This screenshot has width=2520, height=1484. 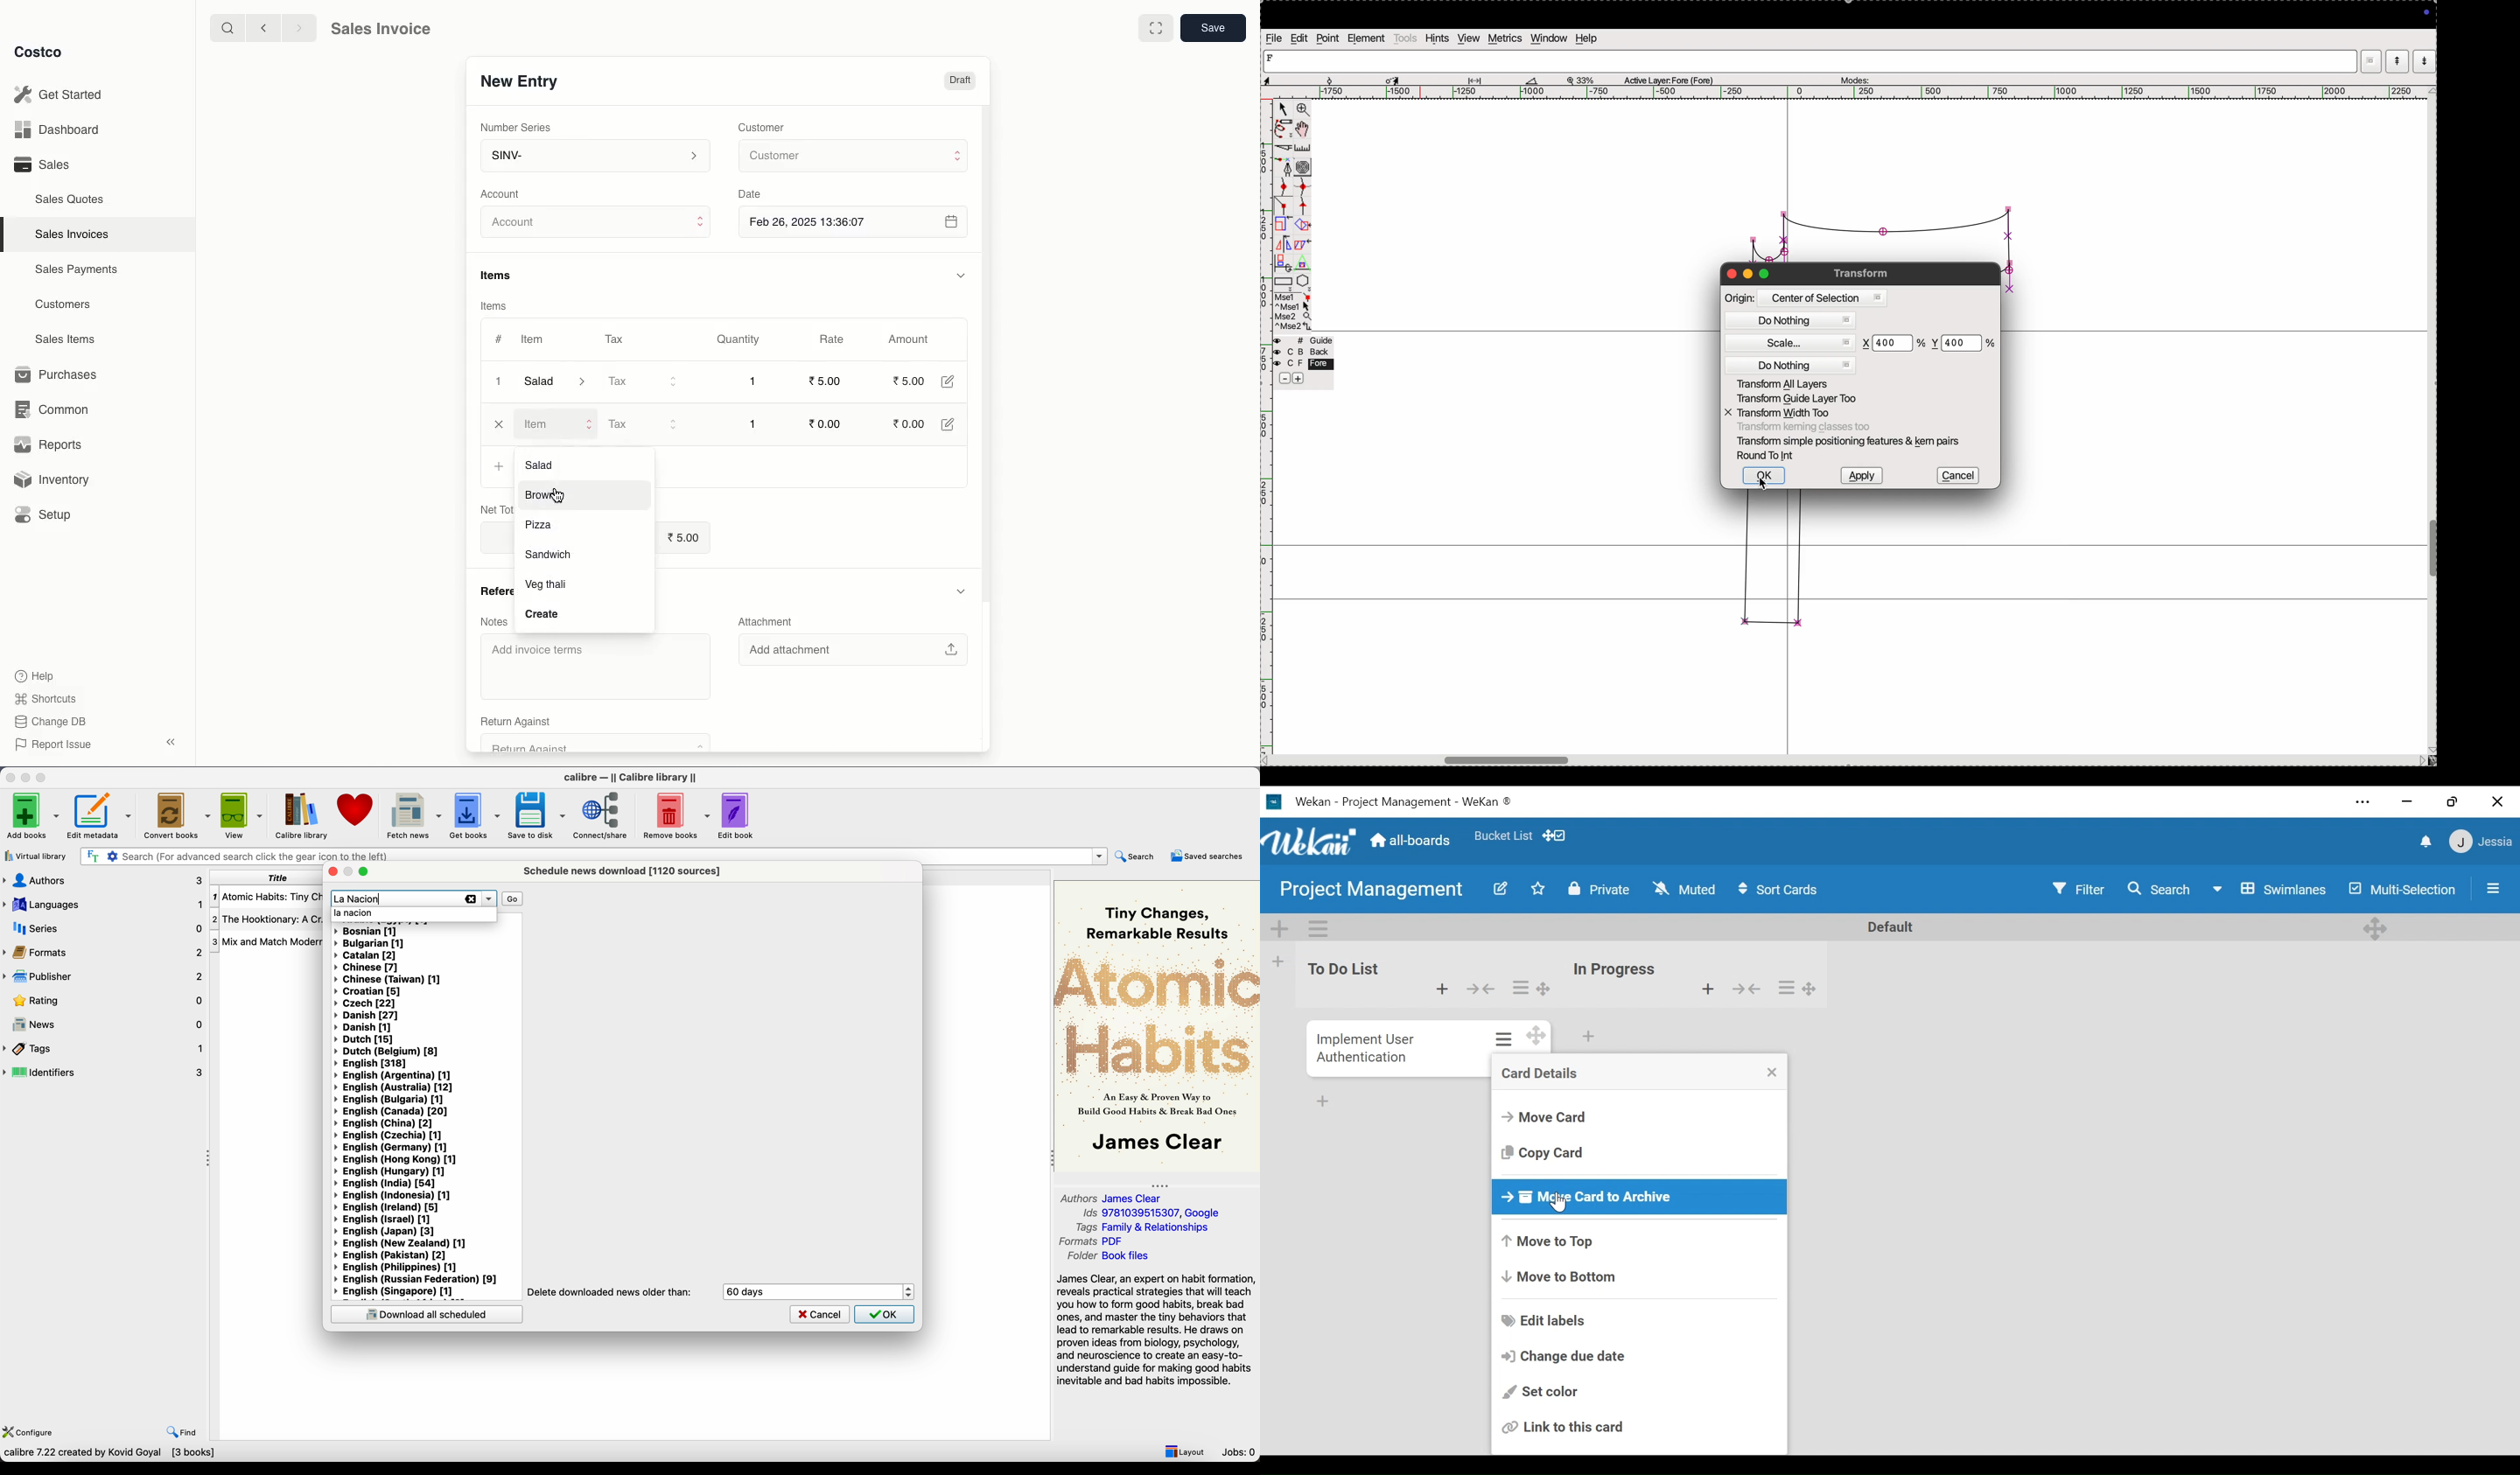 I want to click on English [318], so click(x=372, y=1064).